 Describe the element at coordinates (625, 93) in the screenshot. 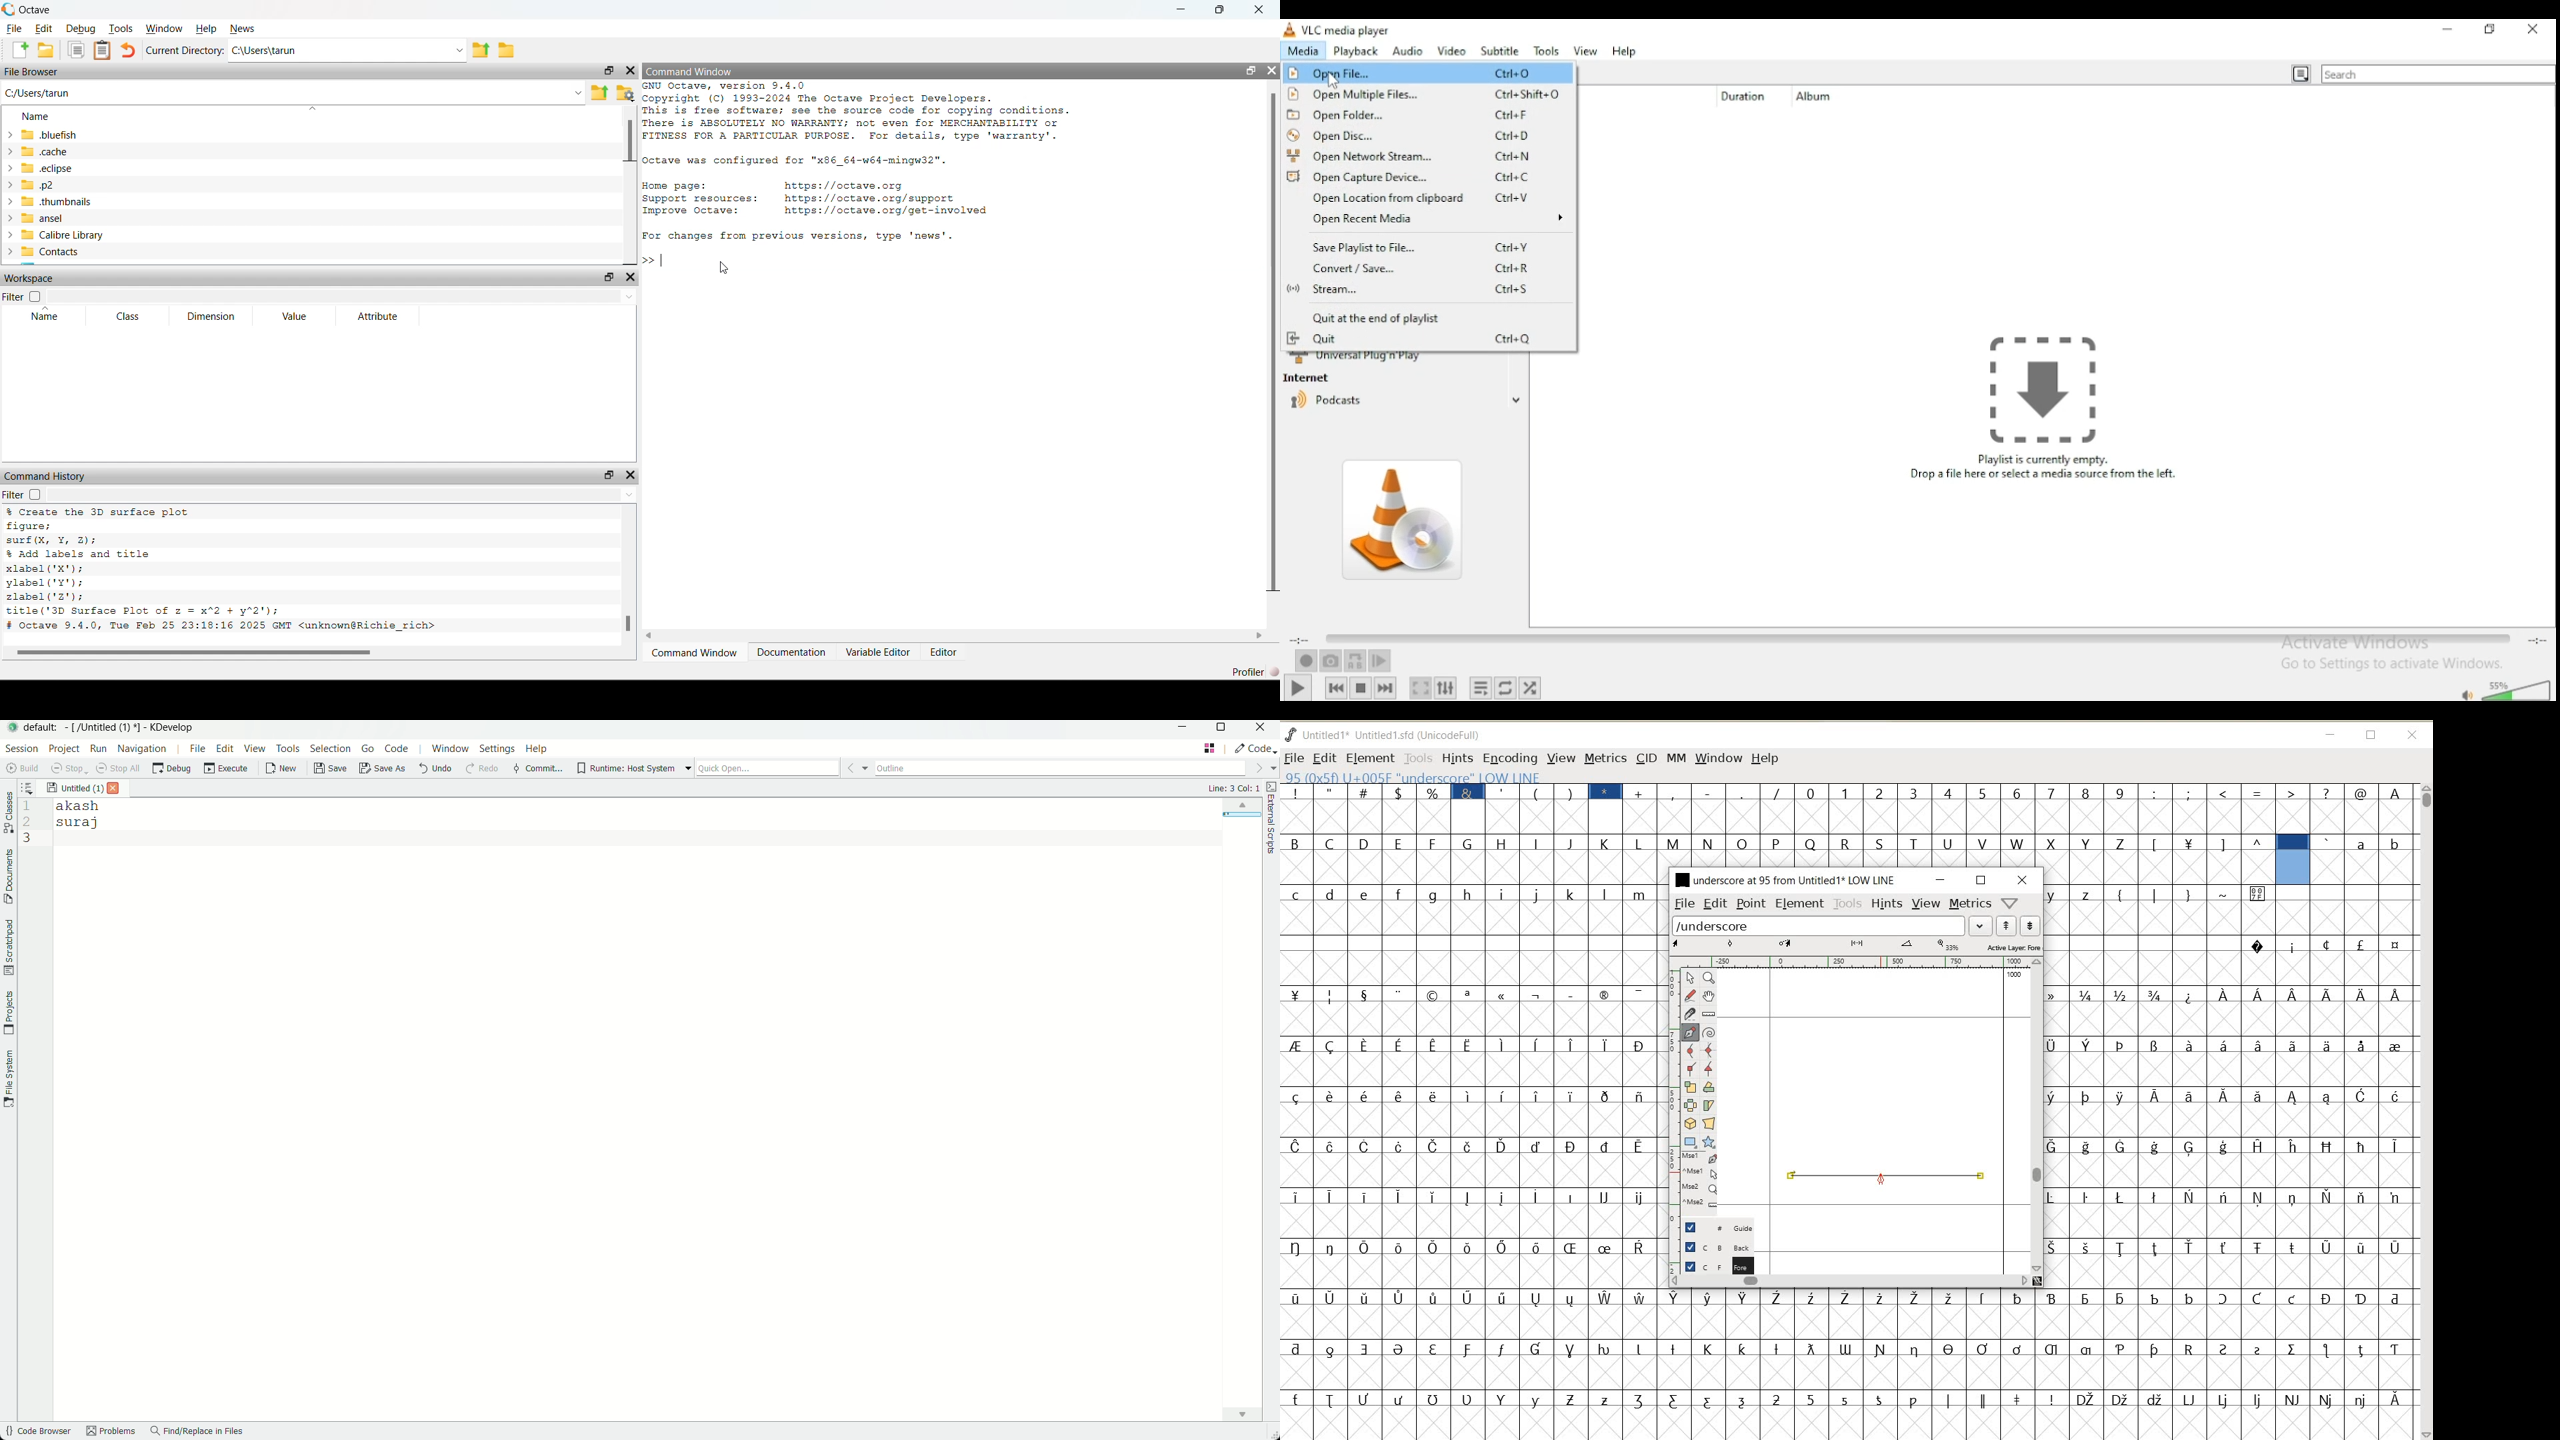

I see `Folder Settings` at that location.